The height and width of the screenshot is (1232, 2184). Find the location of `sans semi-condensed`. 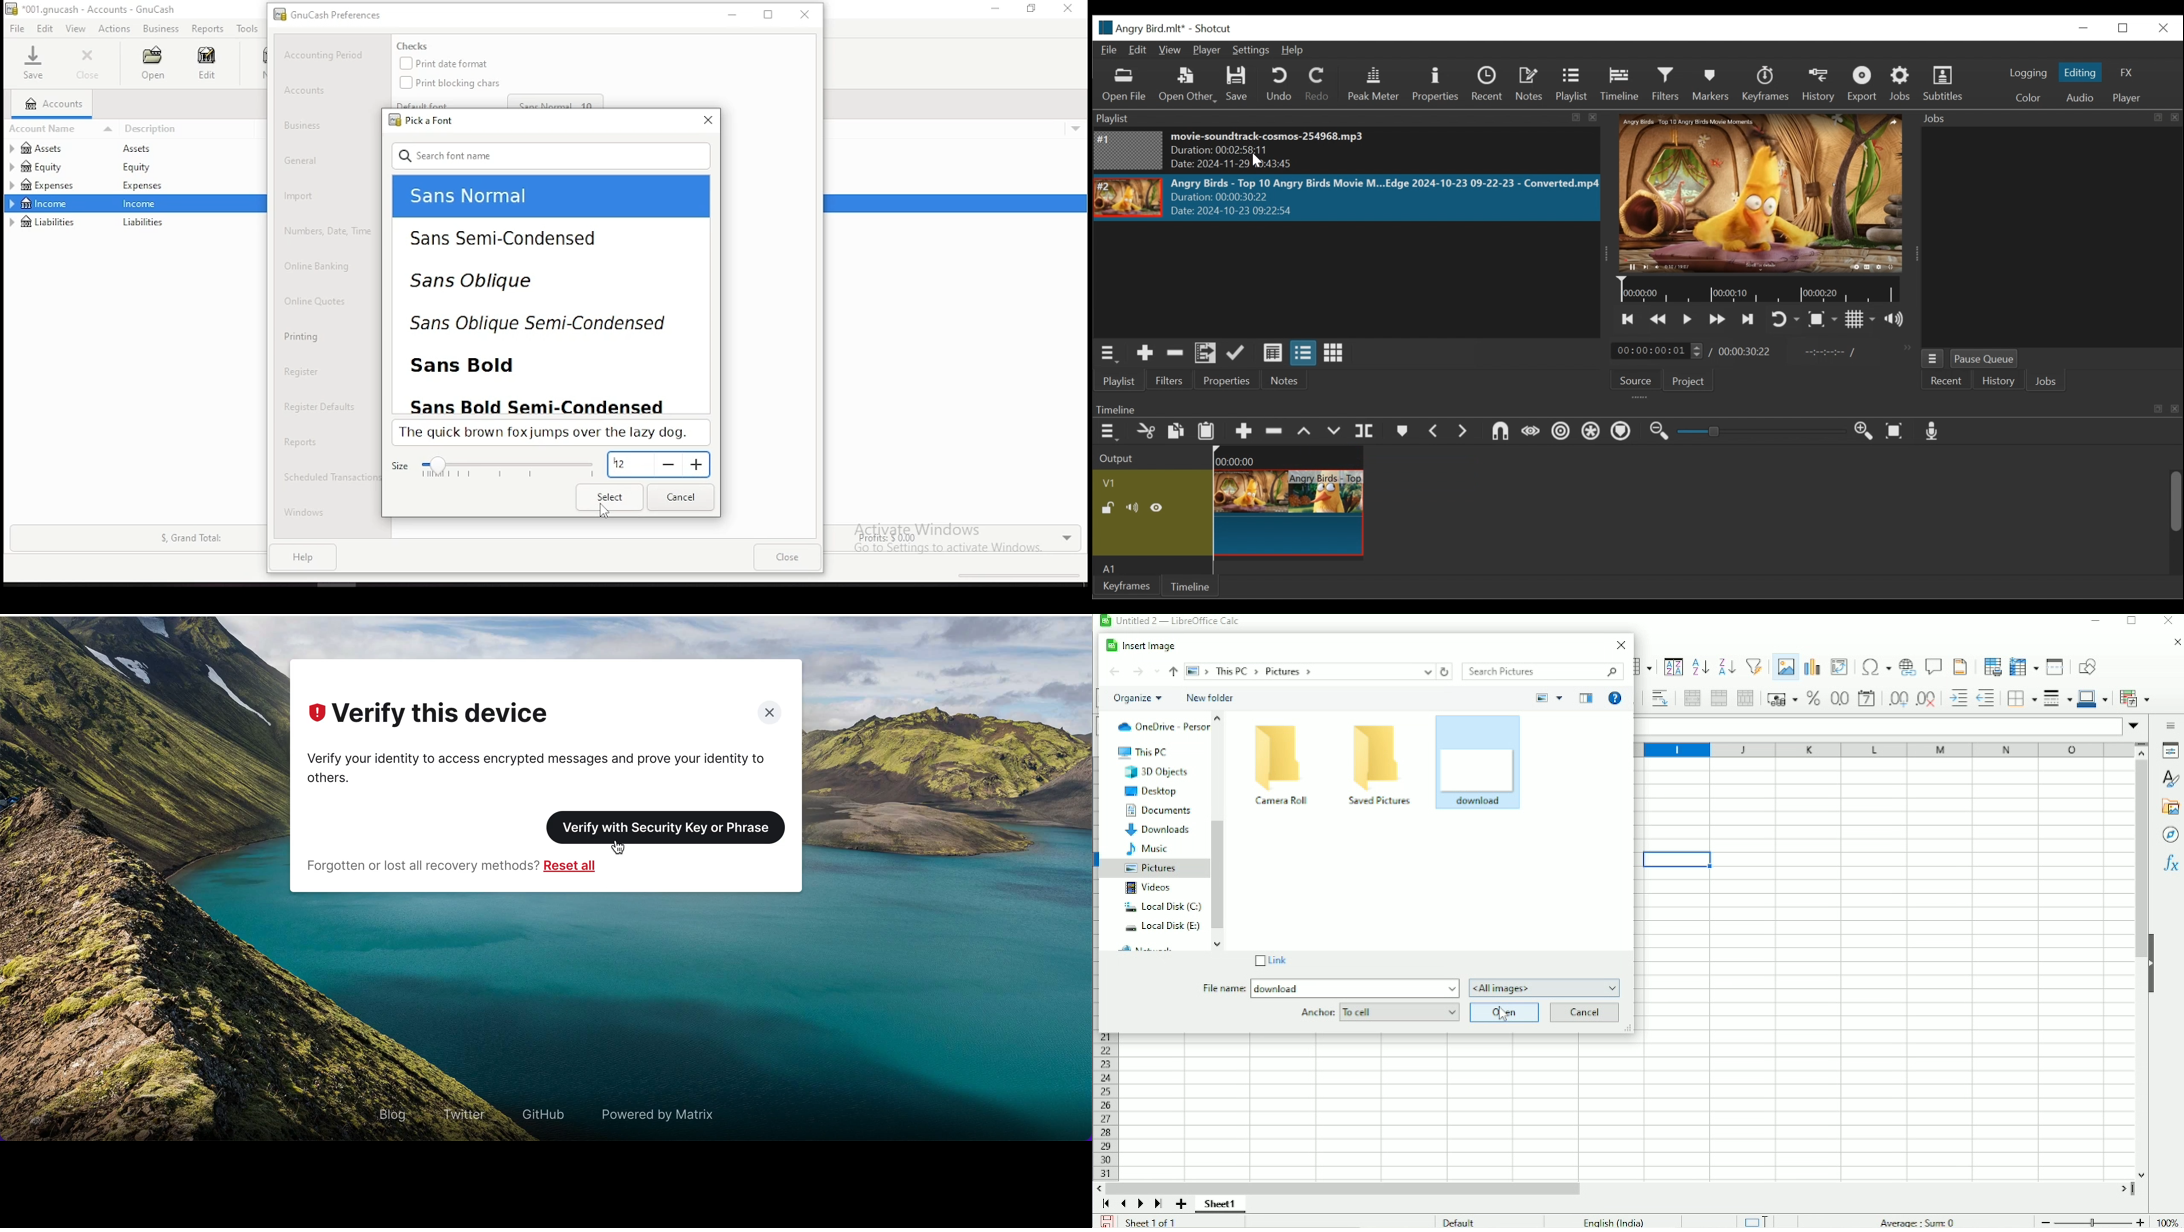

sans semi-condensed is located at coordinates (508, 238).